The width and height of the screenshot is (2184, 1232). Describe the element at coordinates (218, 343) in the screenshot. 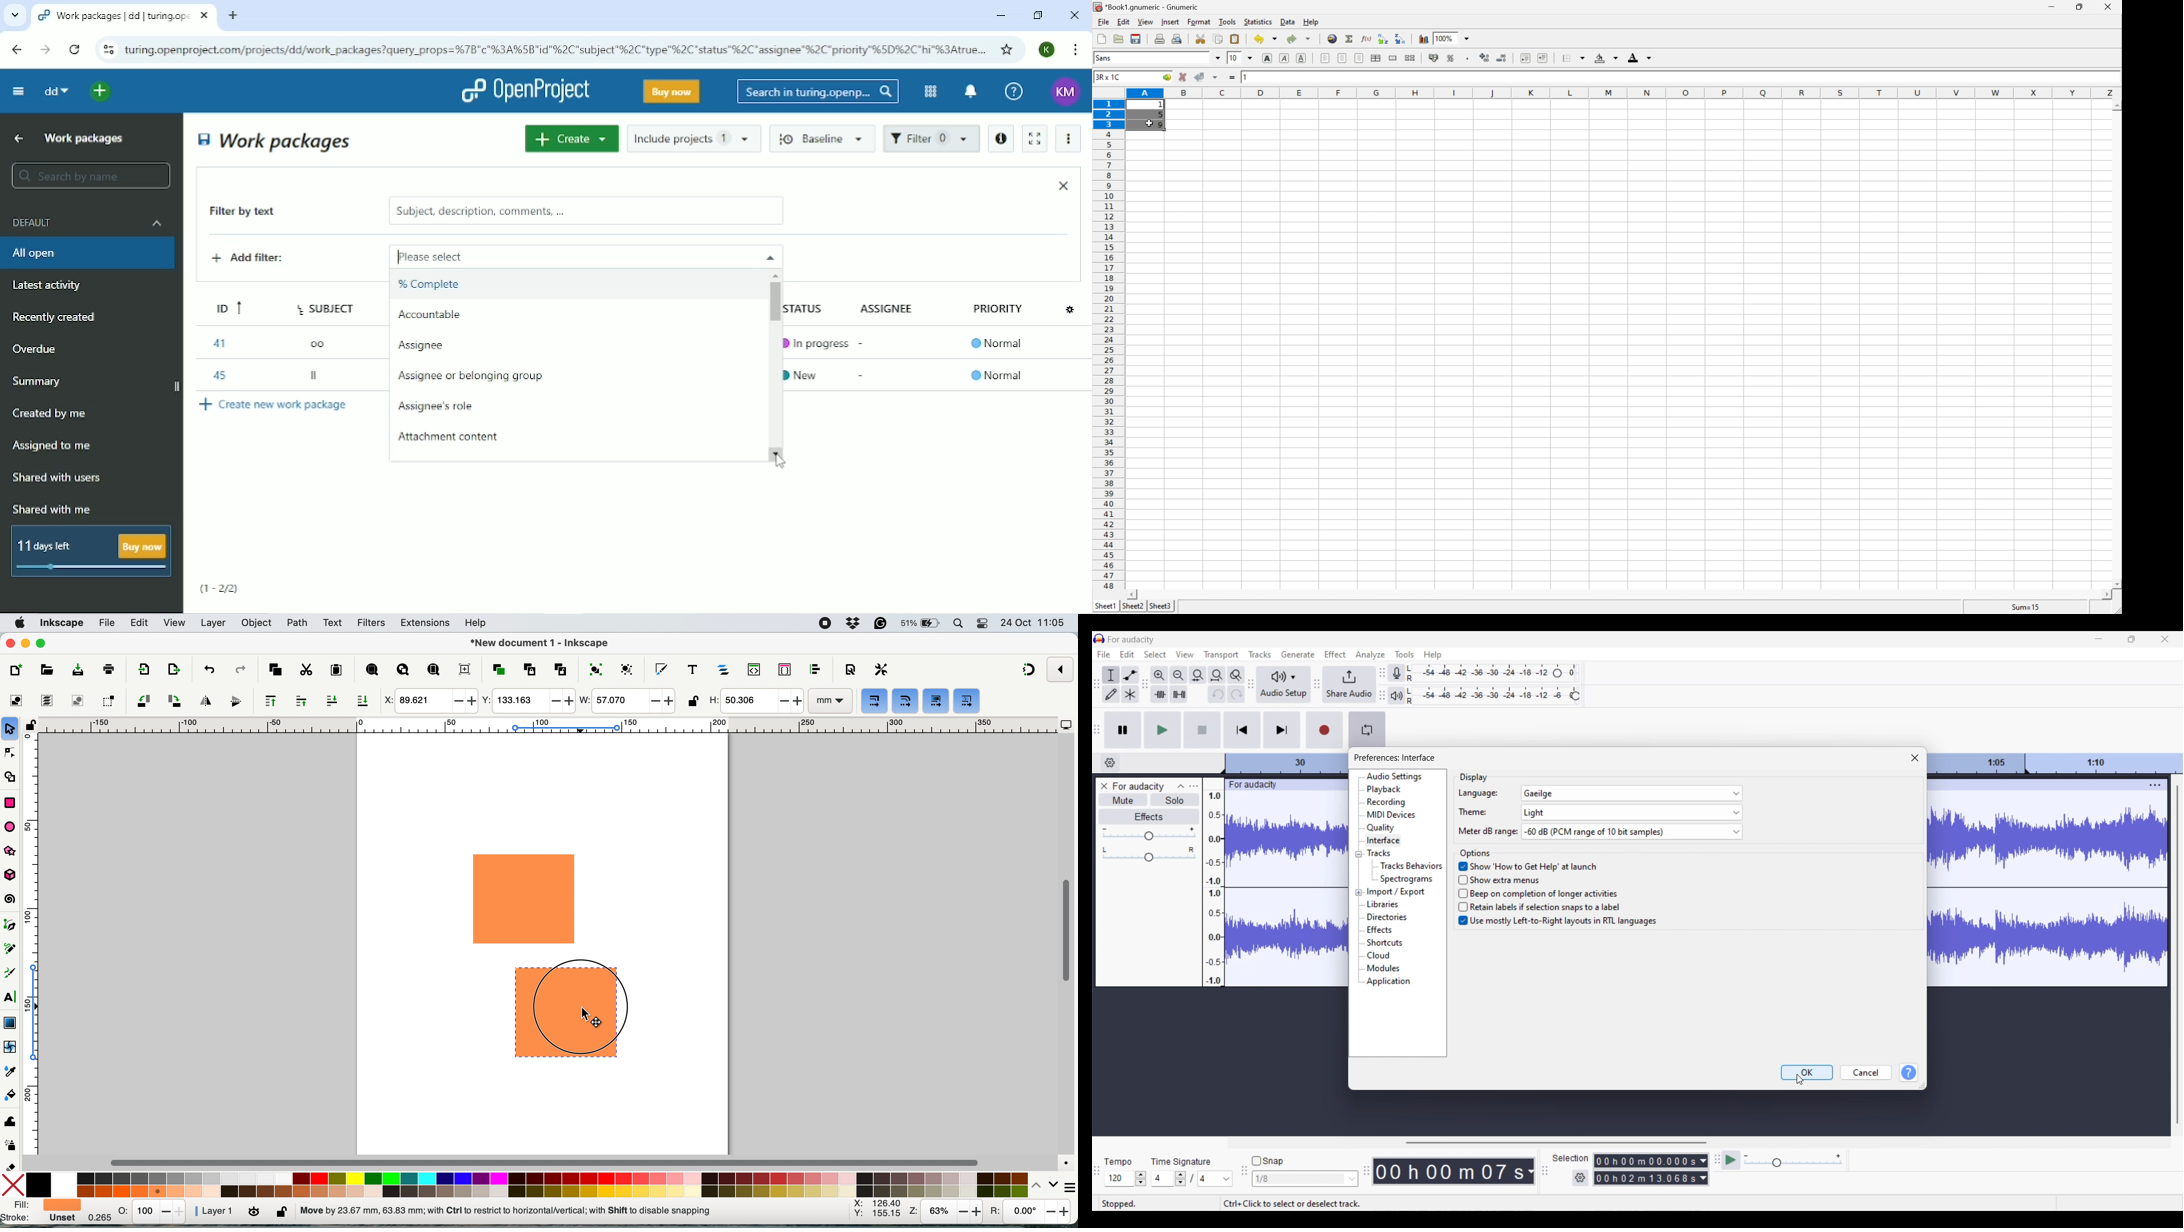

I see `41` at that location.